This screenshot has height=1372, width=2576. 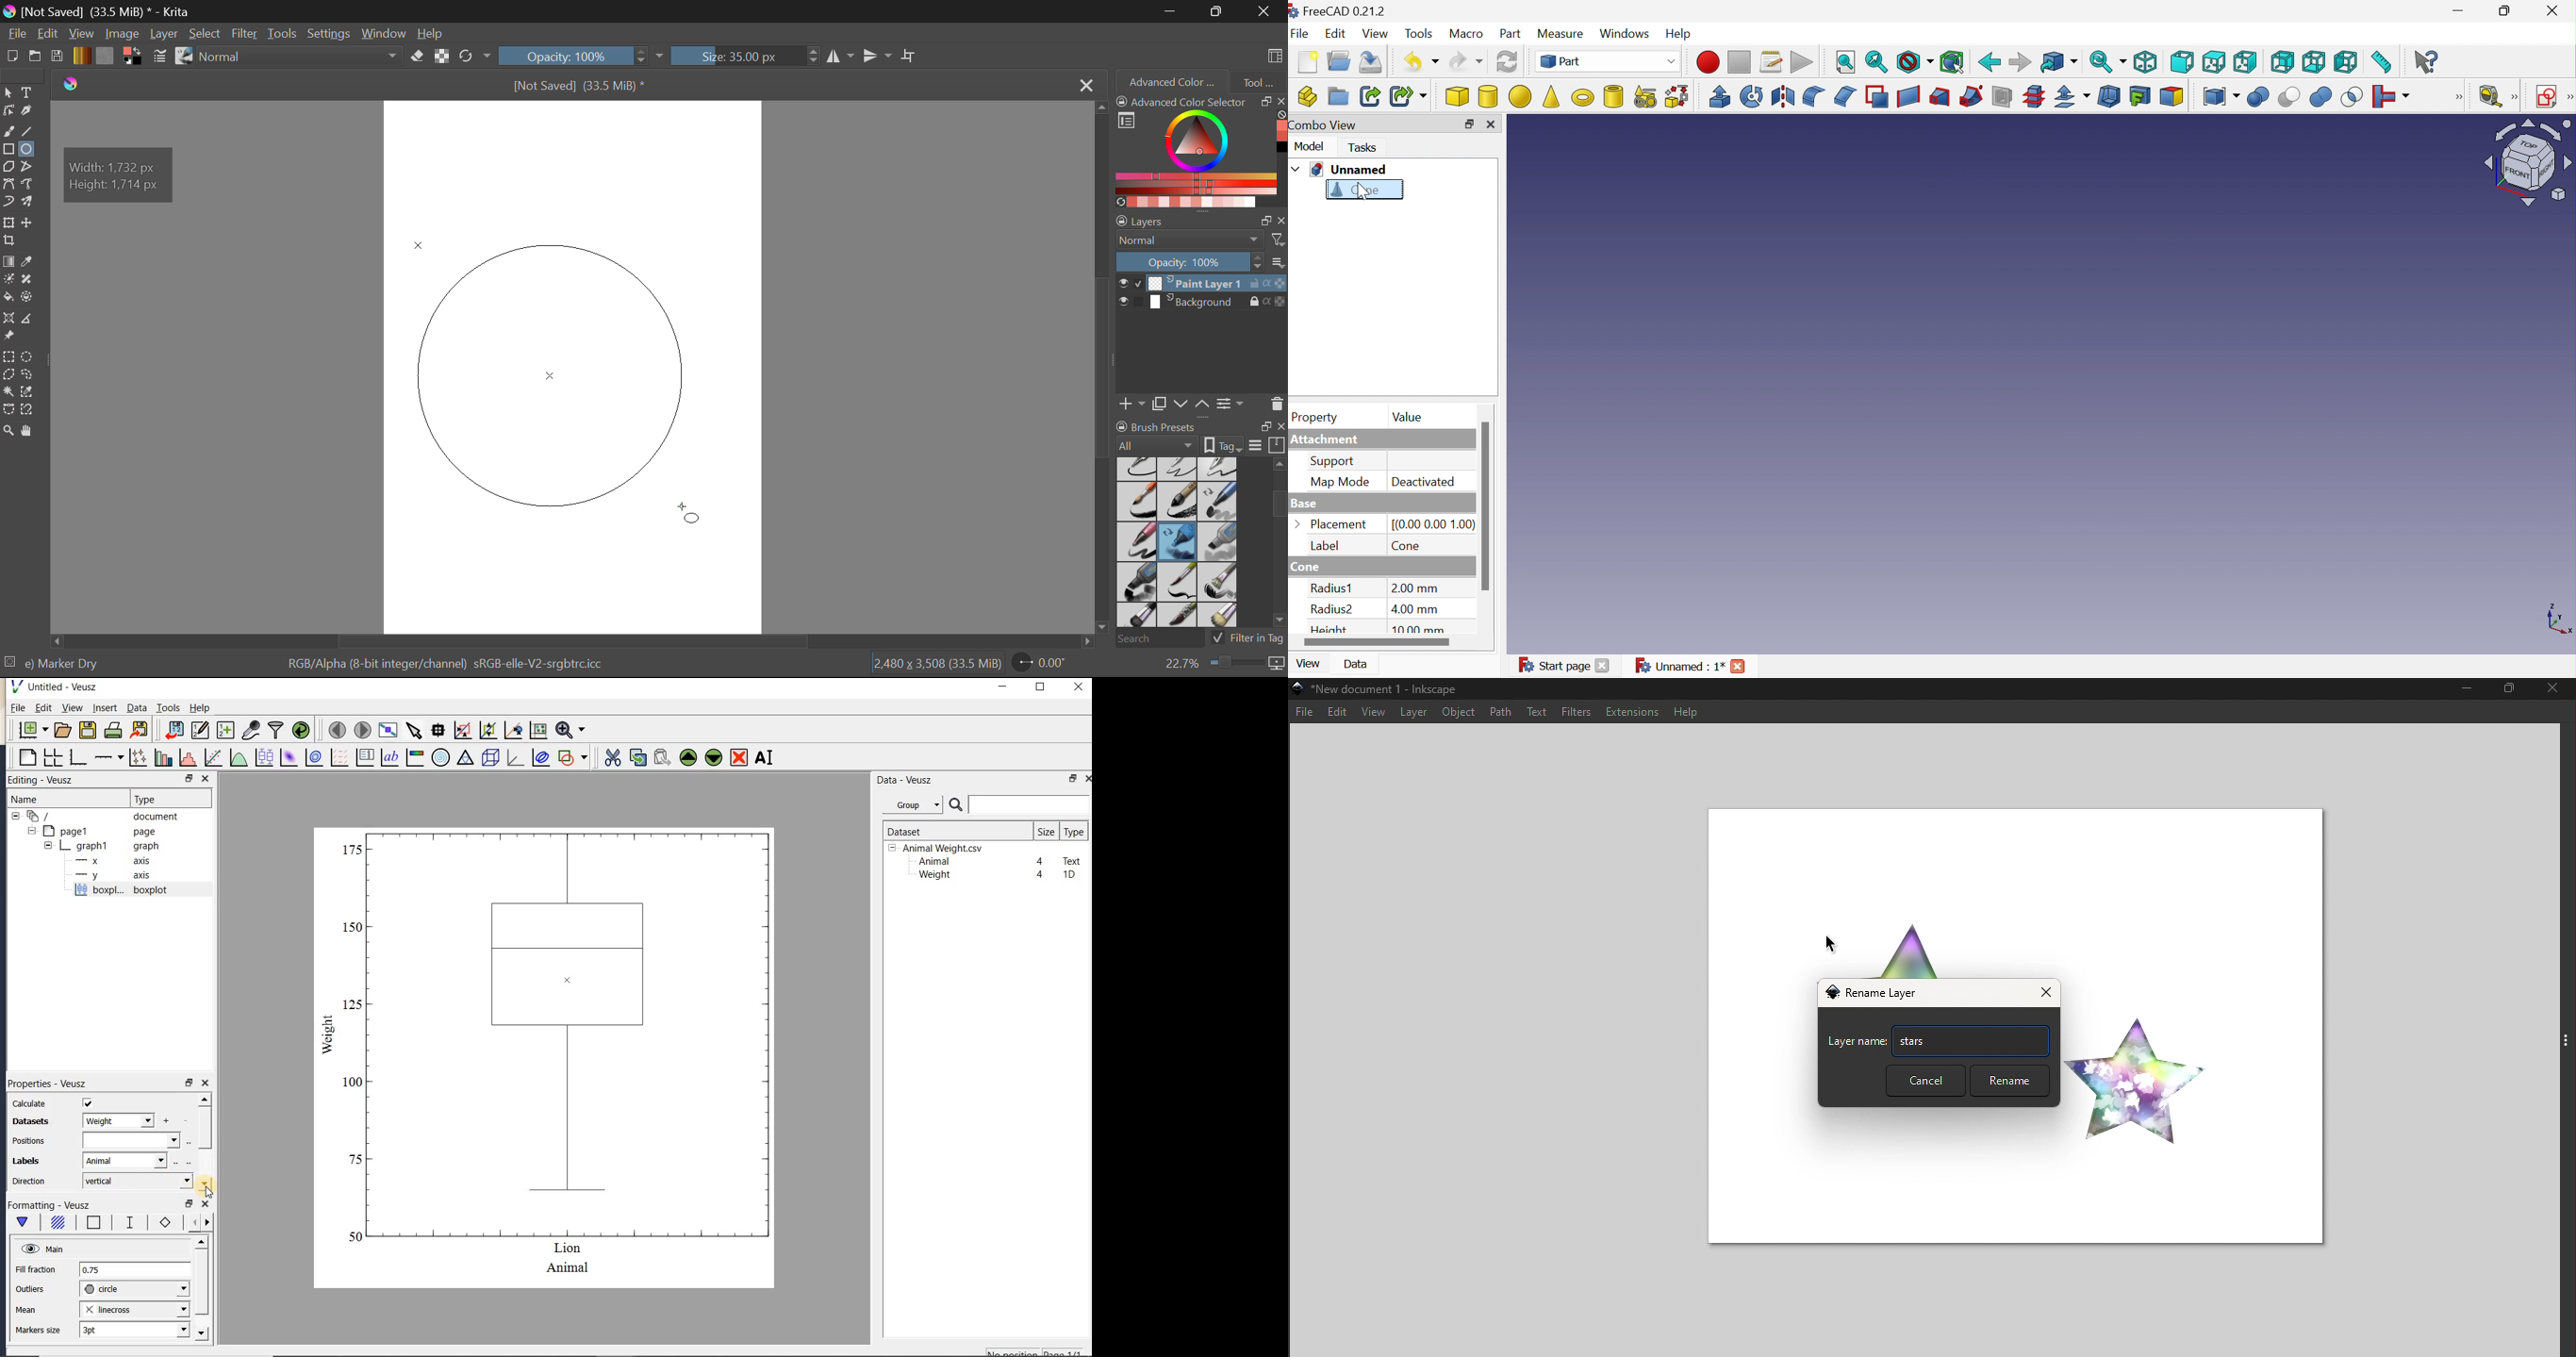 I want to click on Save, so click(x=58, y=57).